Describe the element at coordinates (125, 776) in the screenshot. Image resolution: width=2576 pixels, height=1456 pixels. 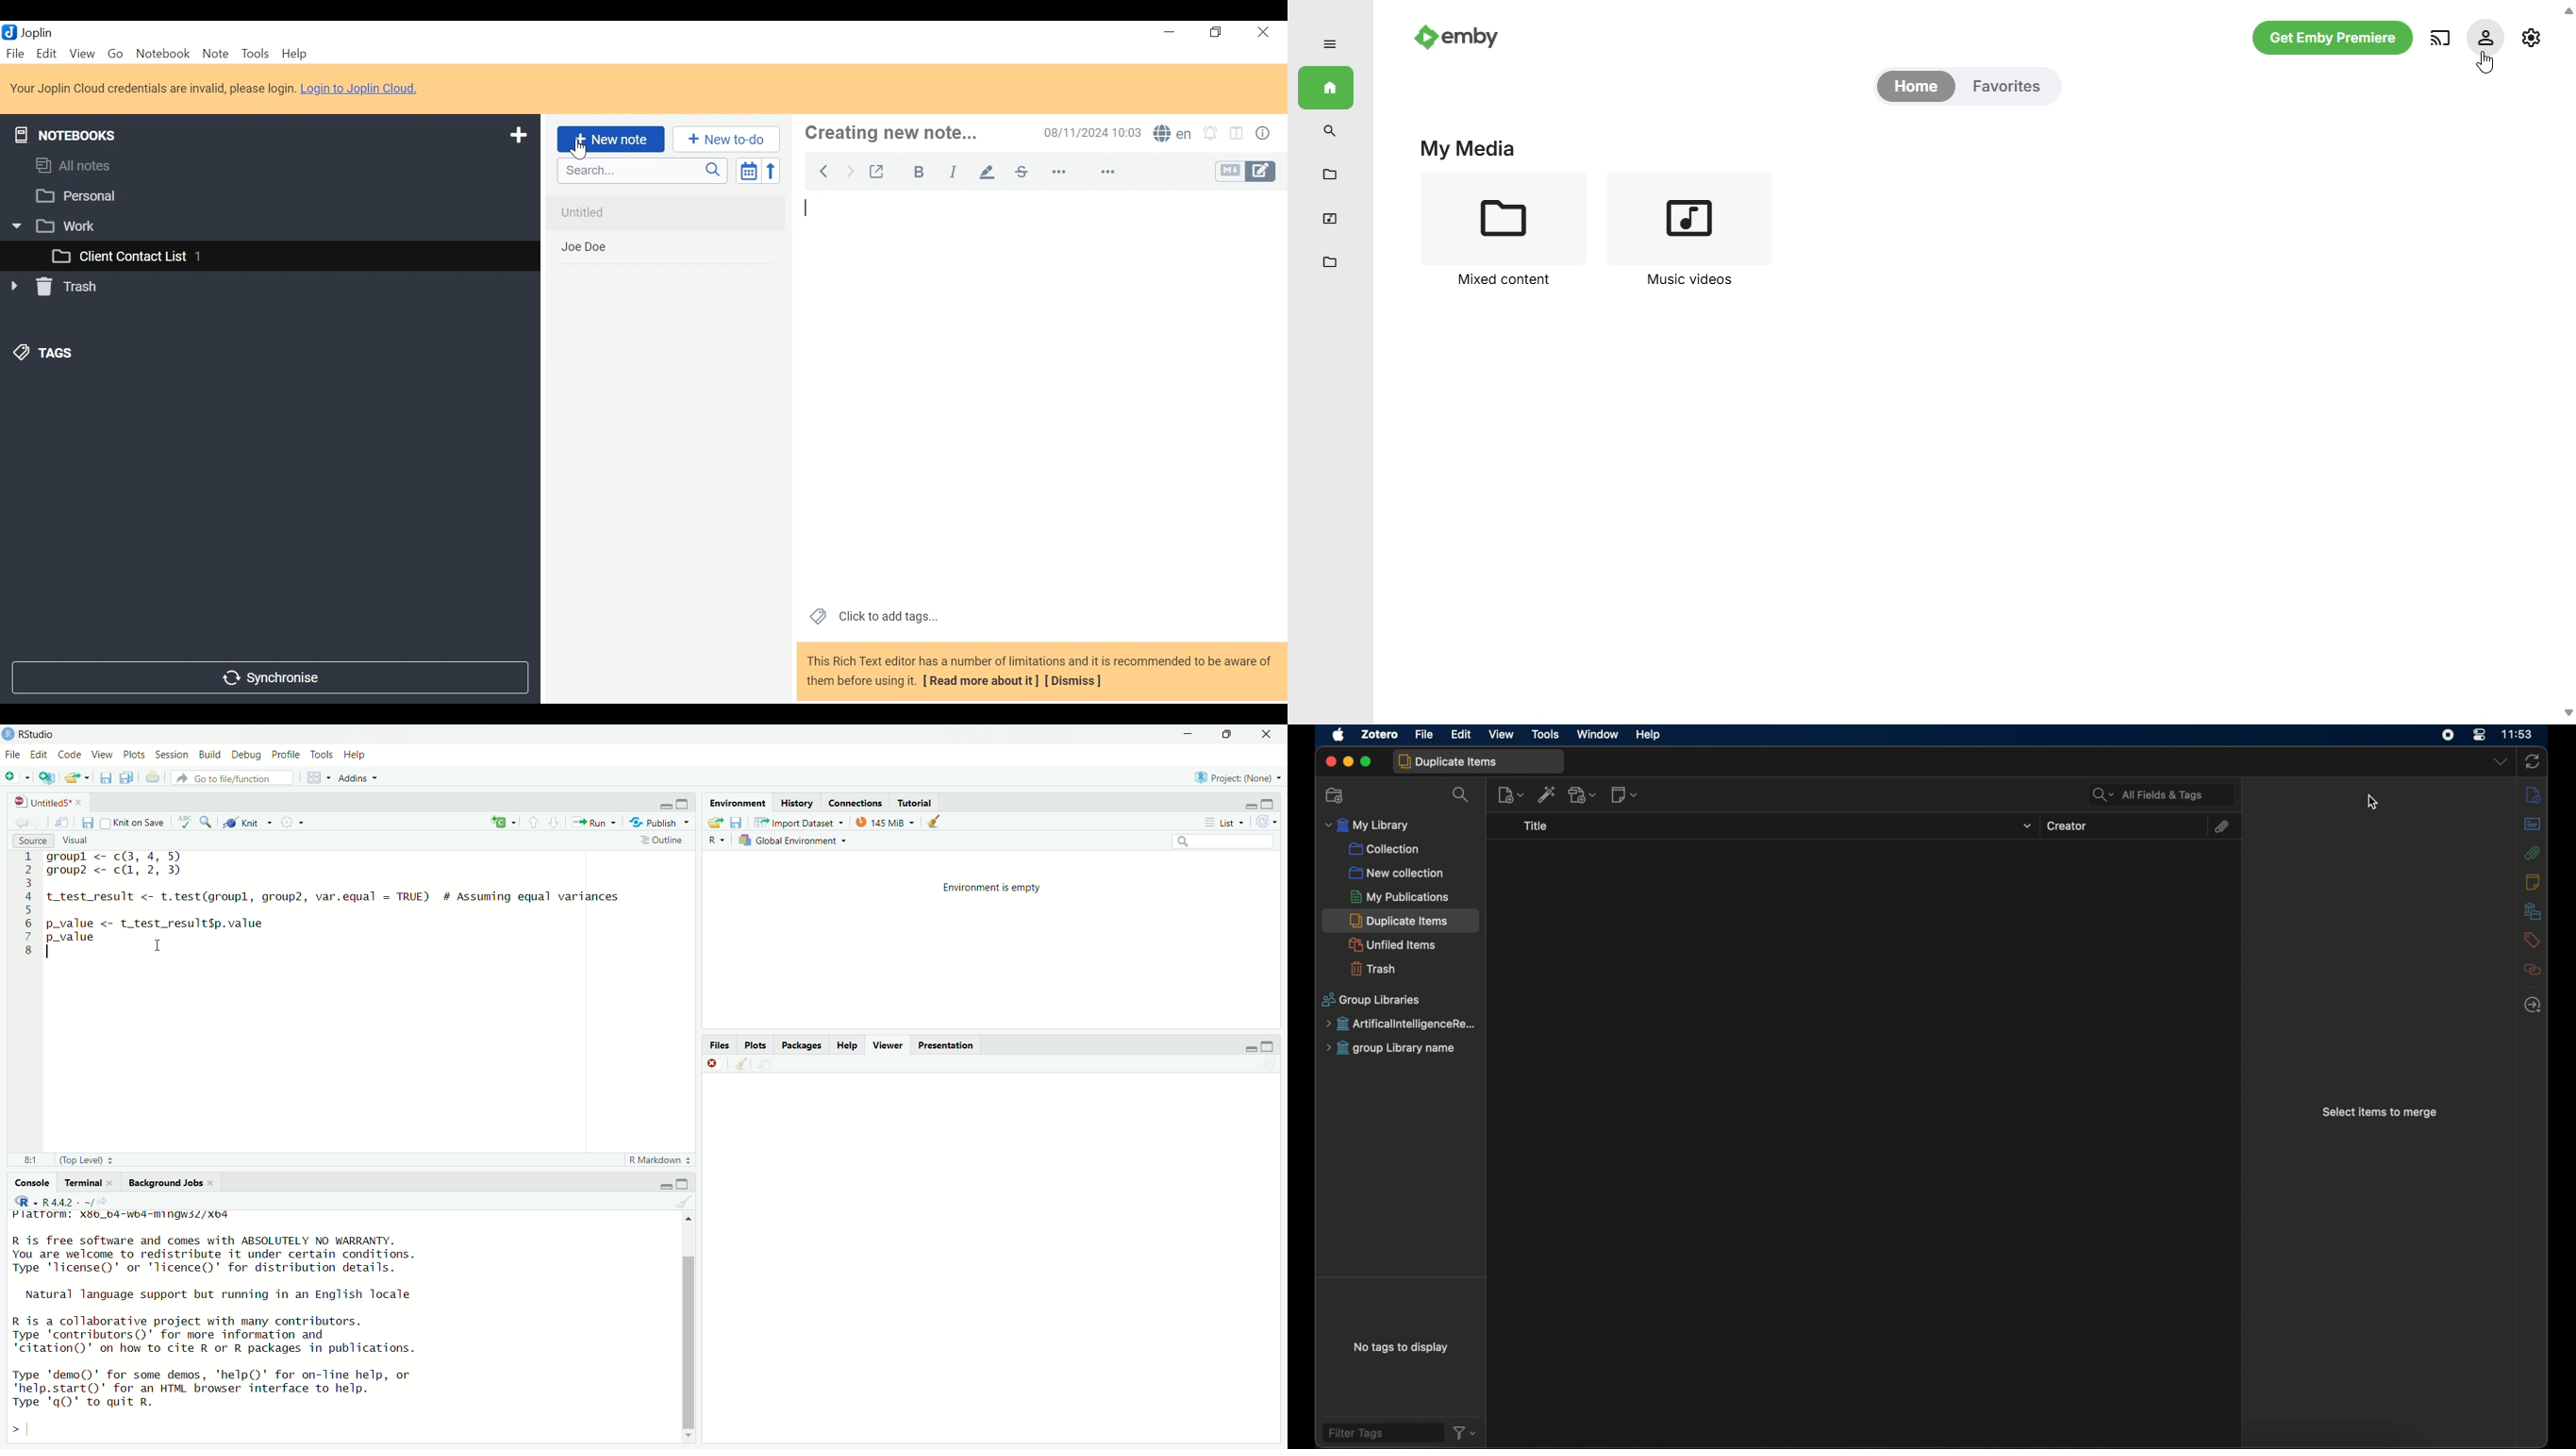
I see `save all open document` at that location.